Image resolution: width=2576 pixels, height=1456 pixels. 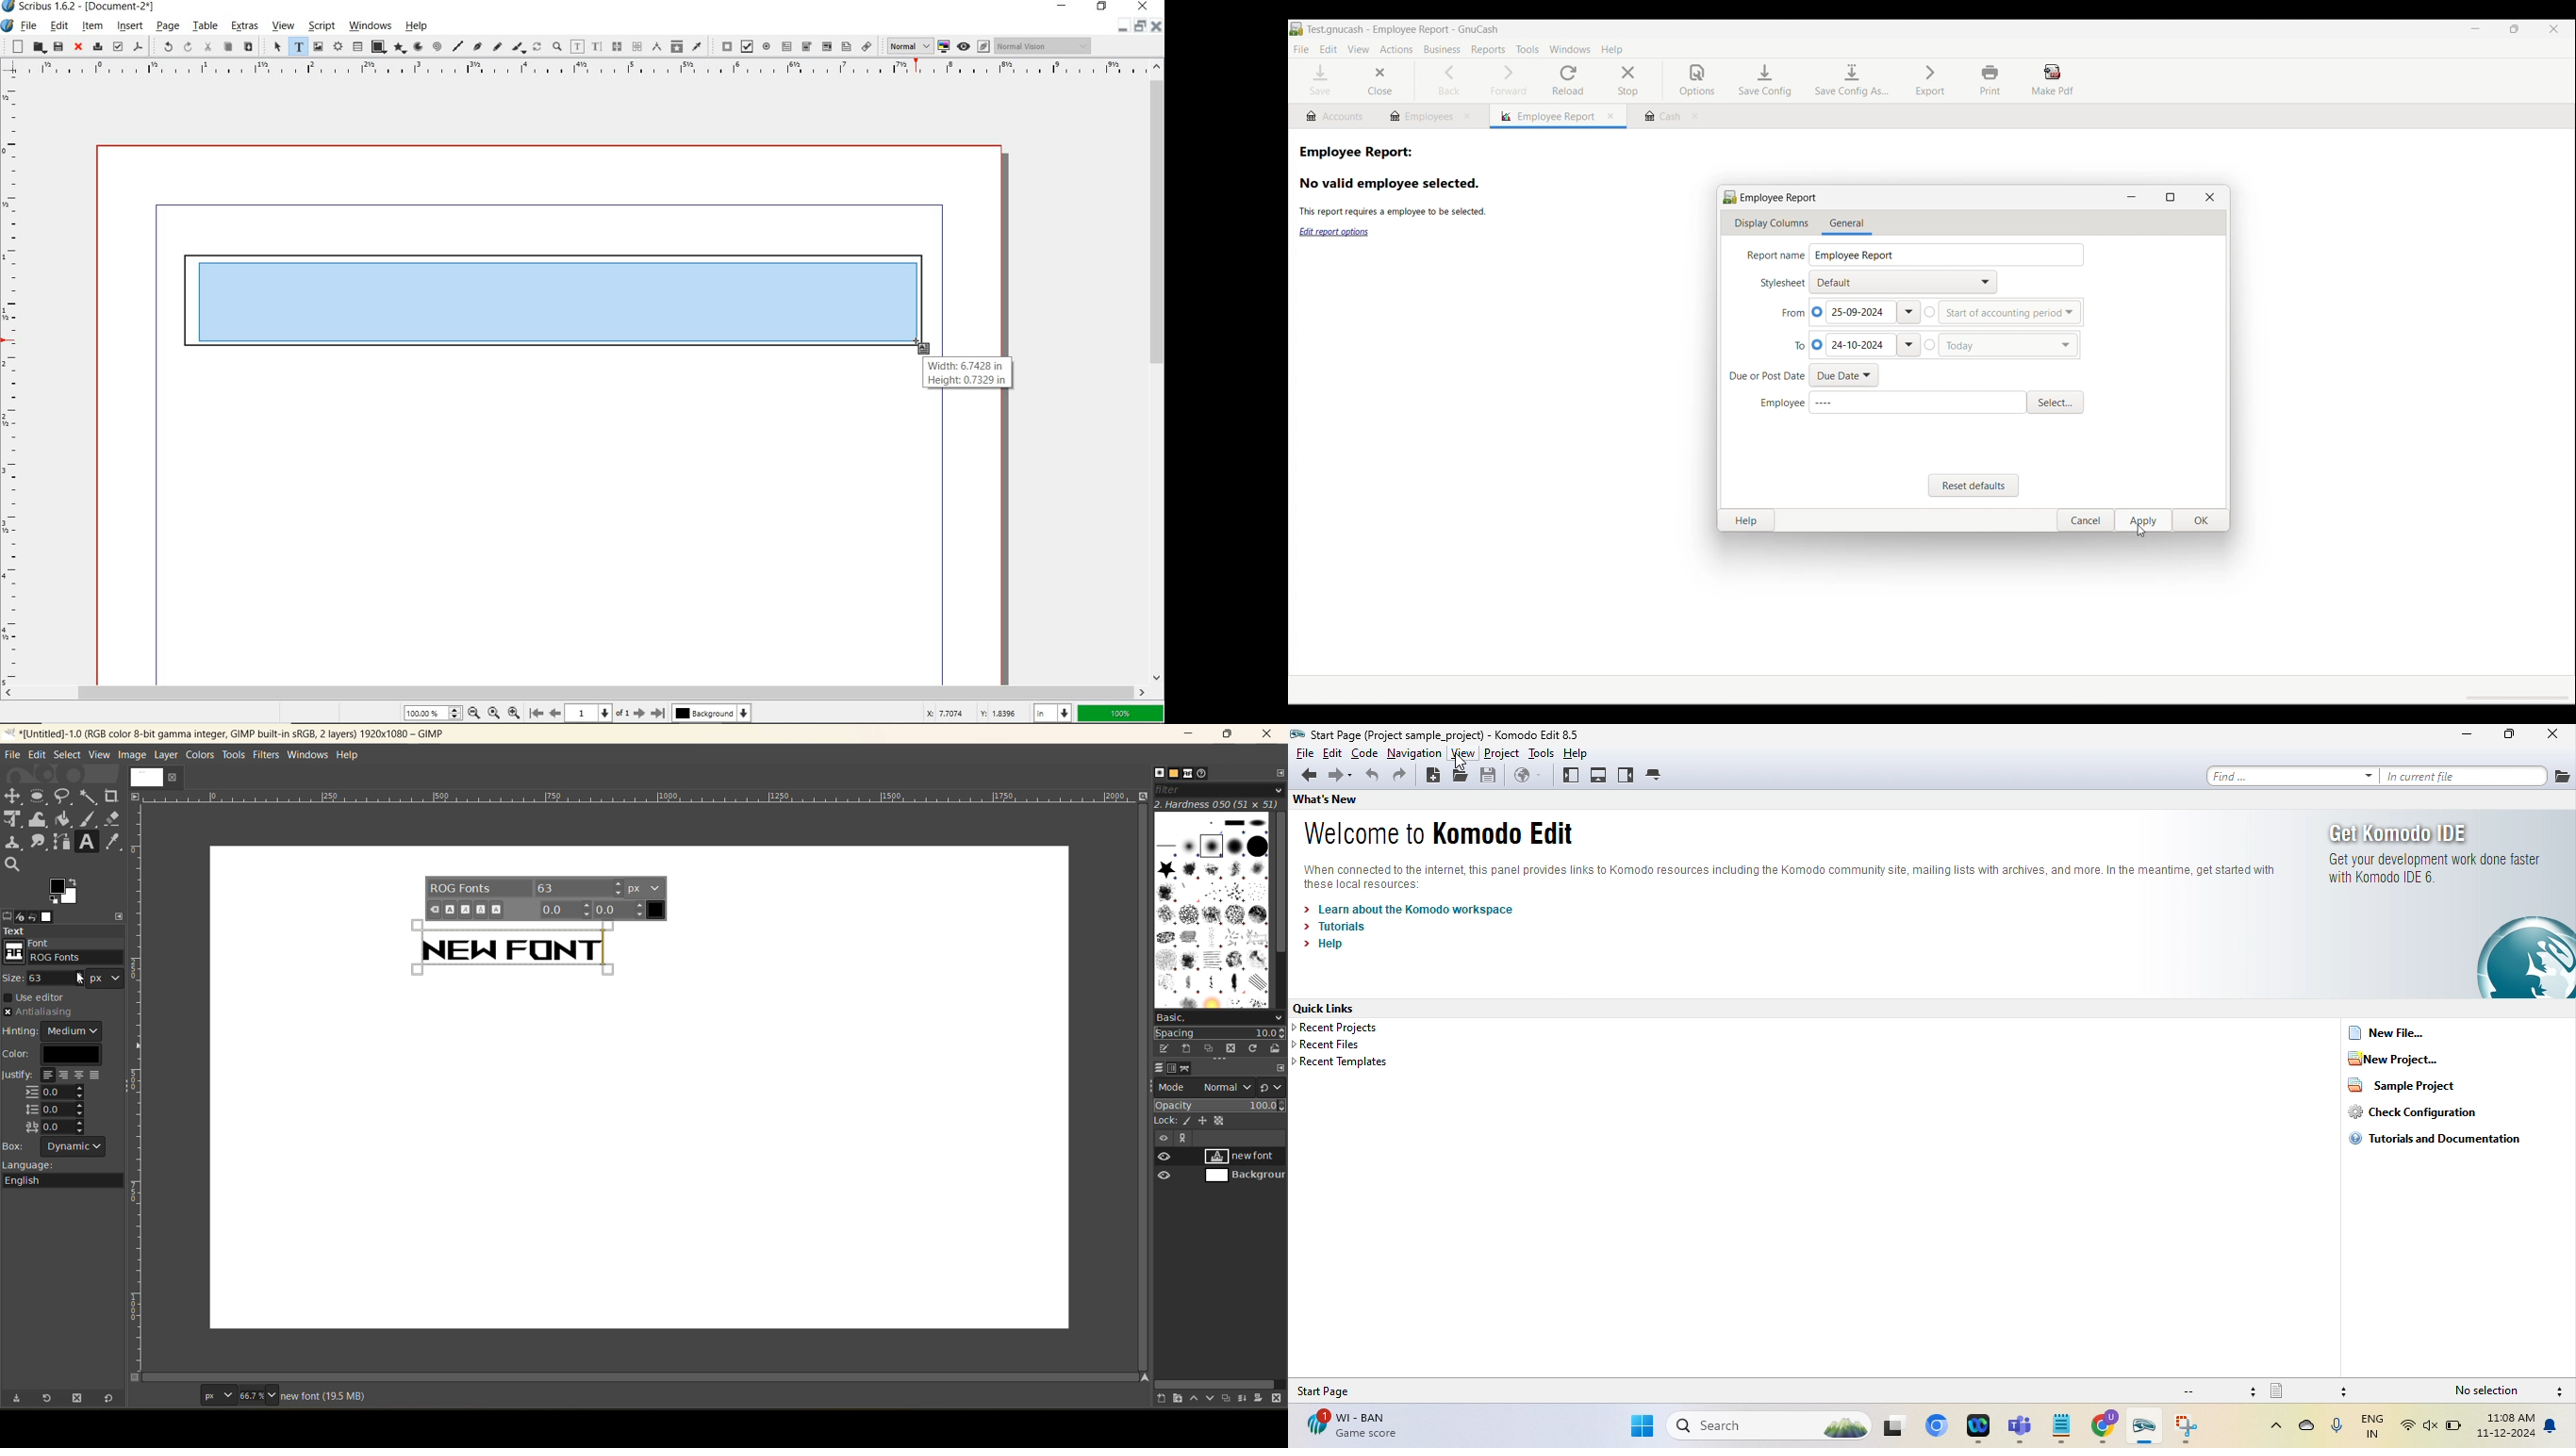 I want to click on drawing text frame, so click(x=560, y=304).